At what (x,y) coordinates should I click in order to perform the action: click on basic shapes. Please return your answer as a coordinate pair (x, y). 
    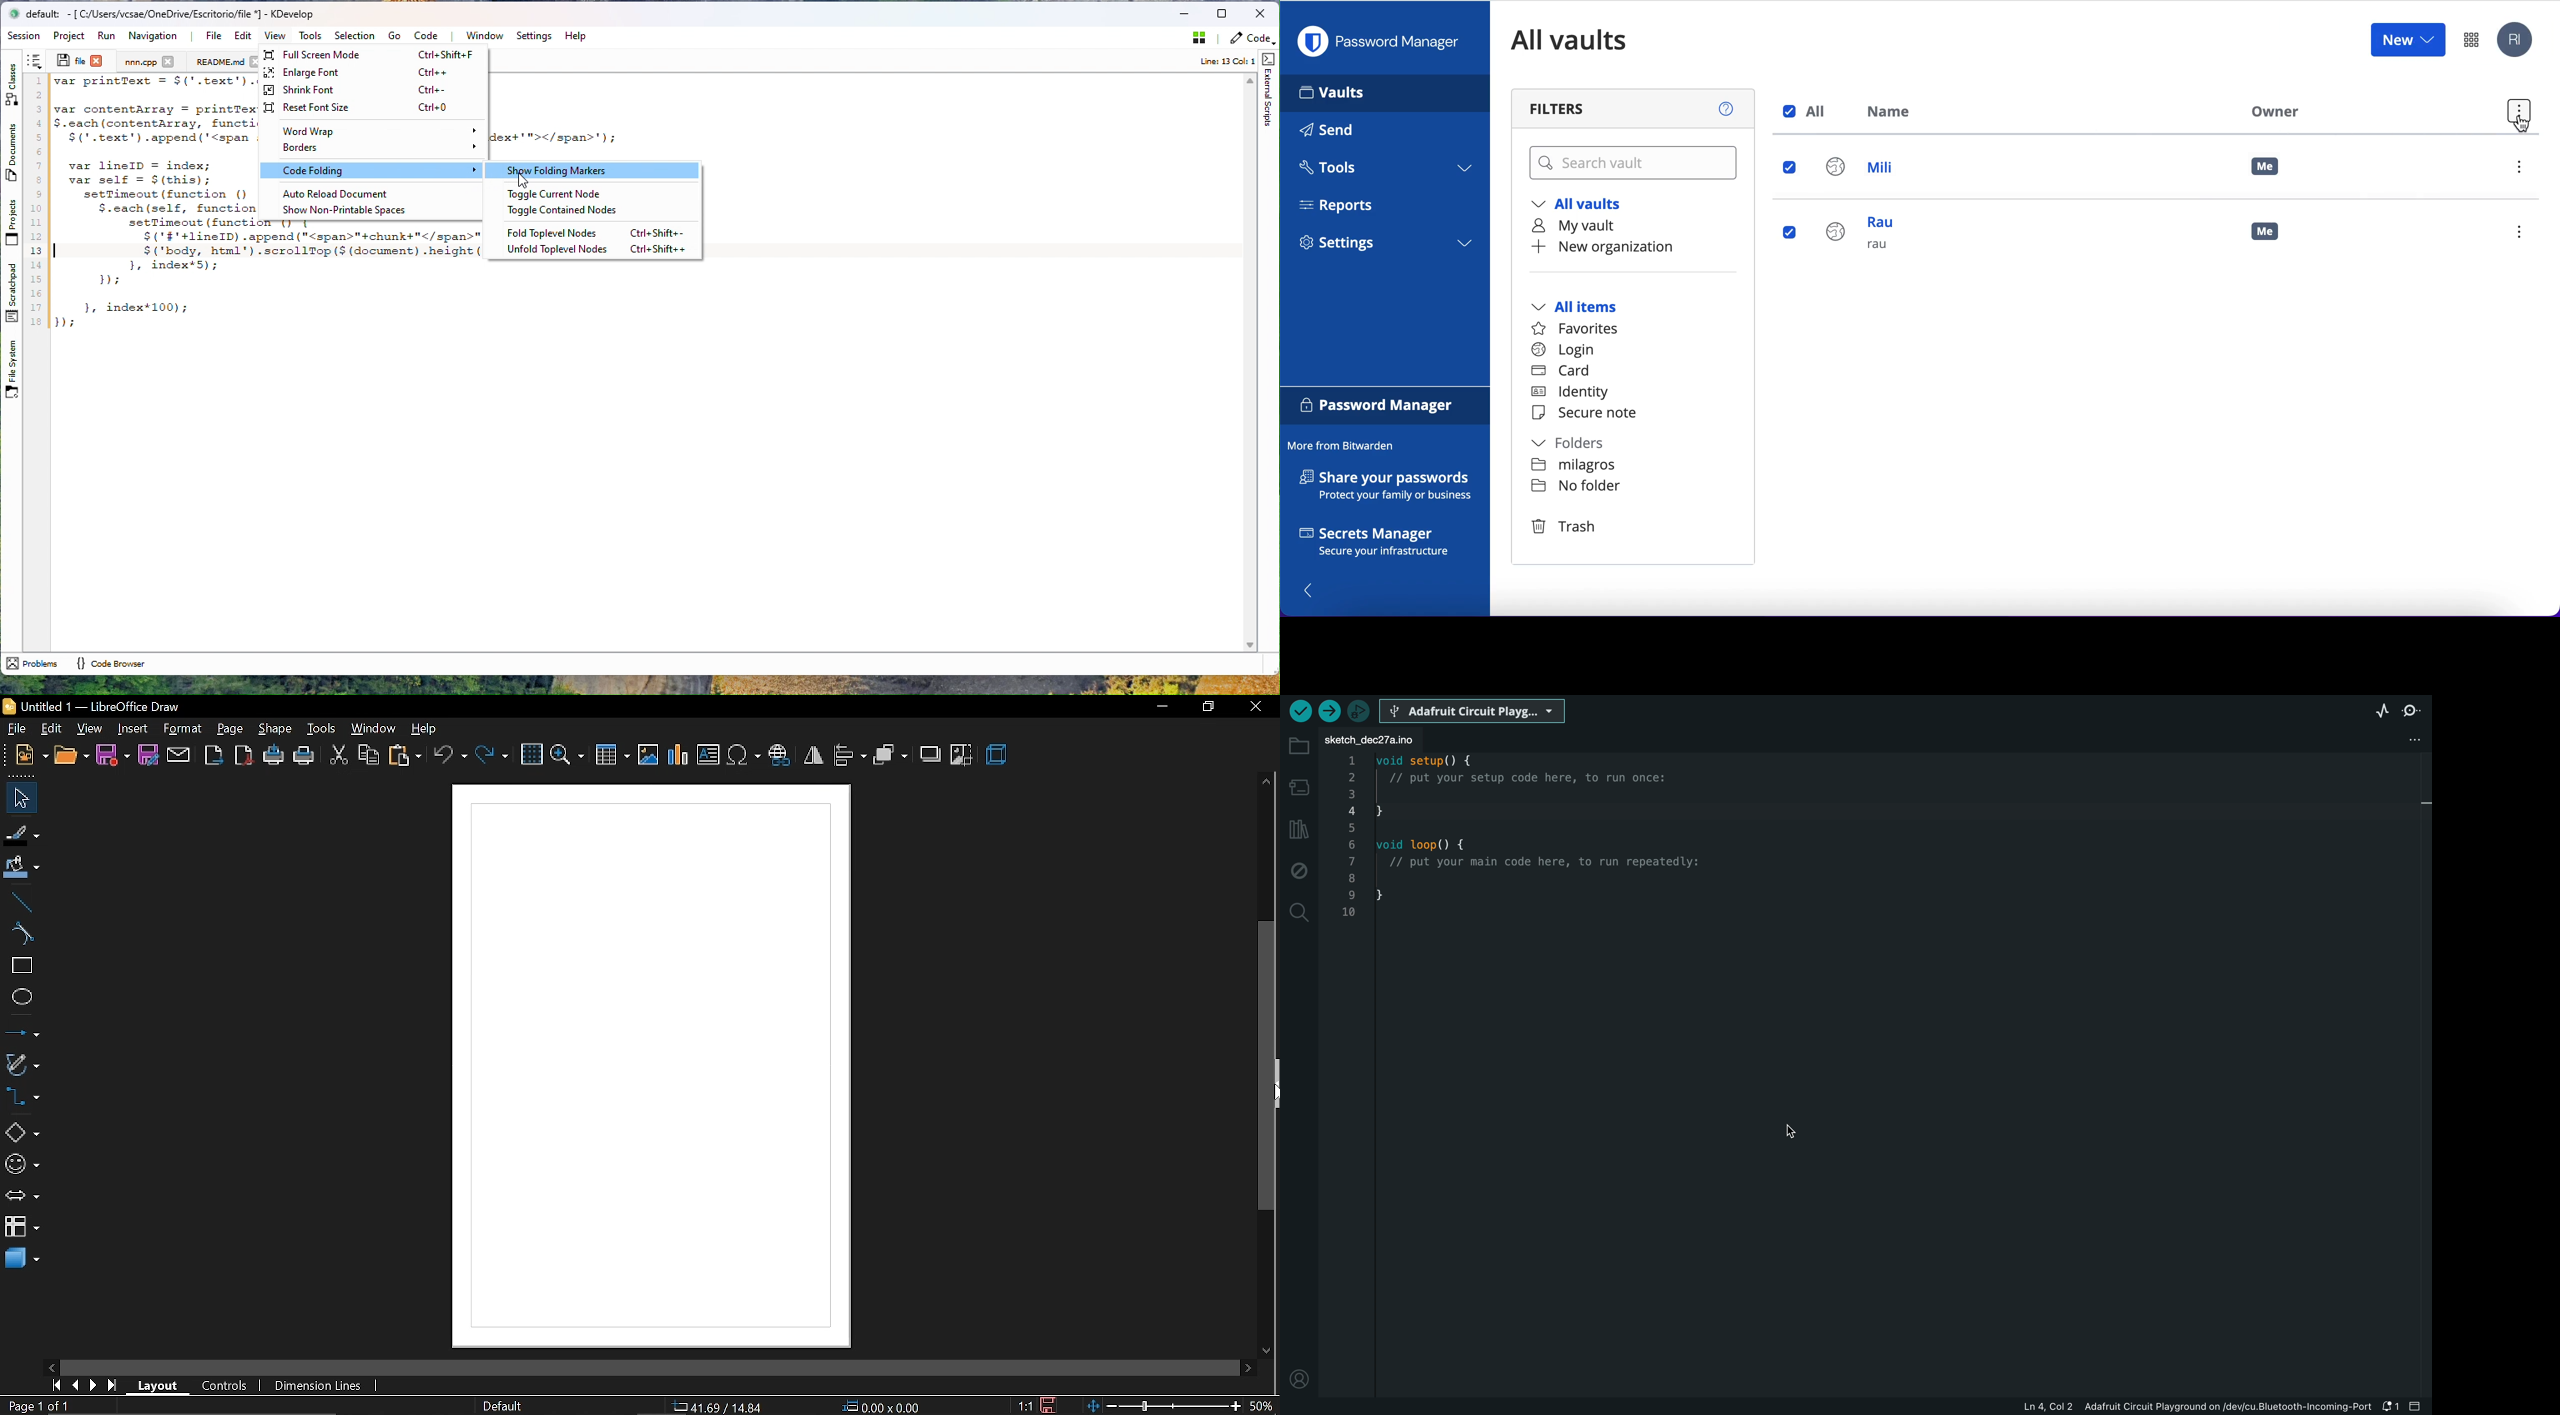
    Looking at the image, I should click on (22, 1133).